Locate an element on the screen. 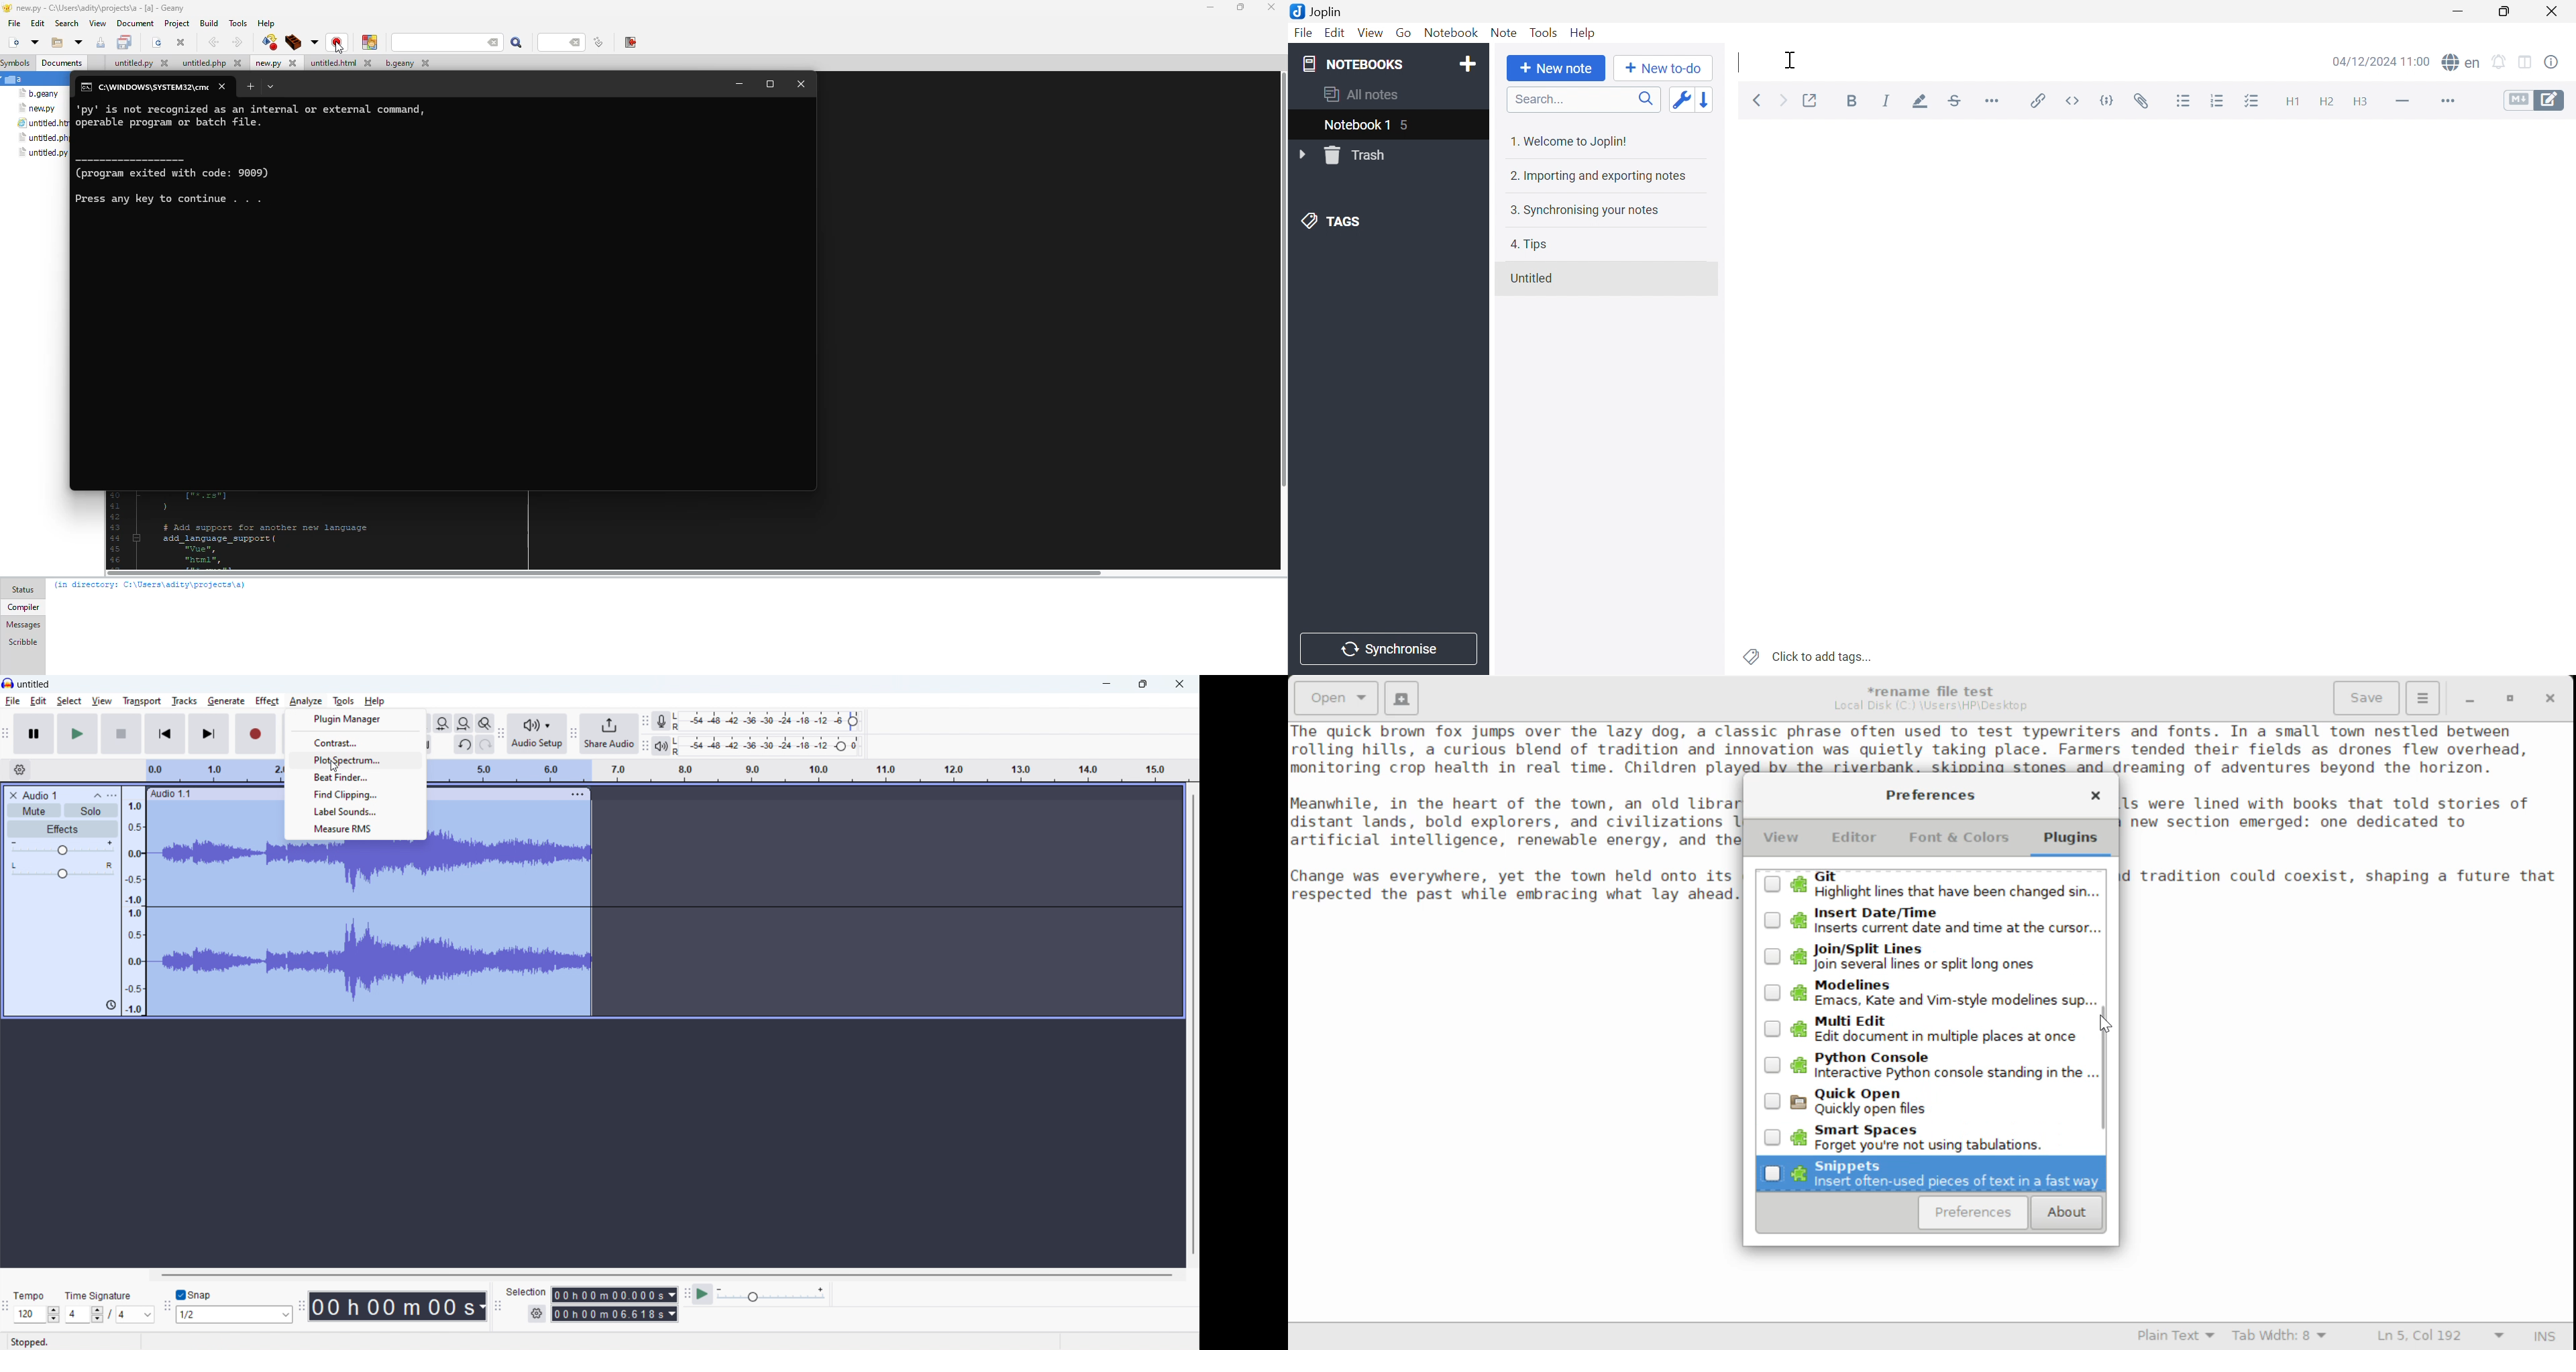  Typing Cursor is located at coordinates (1742, 64).